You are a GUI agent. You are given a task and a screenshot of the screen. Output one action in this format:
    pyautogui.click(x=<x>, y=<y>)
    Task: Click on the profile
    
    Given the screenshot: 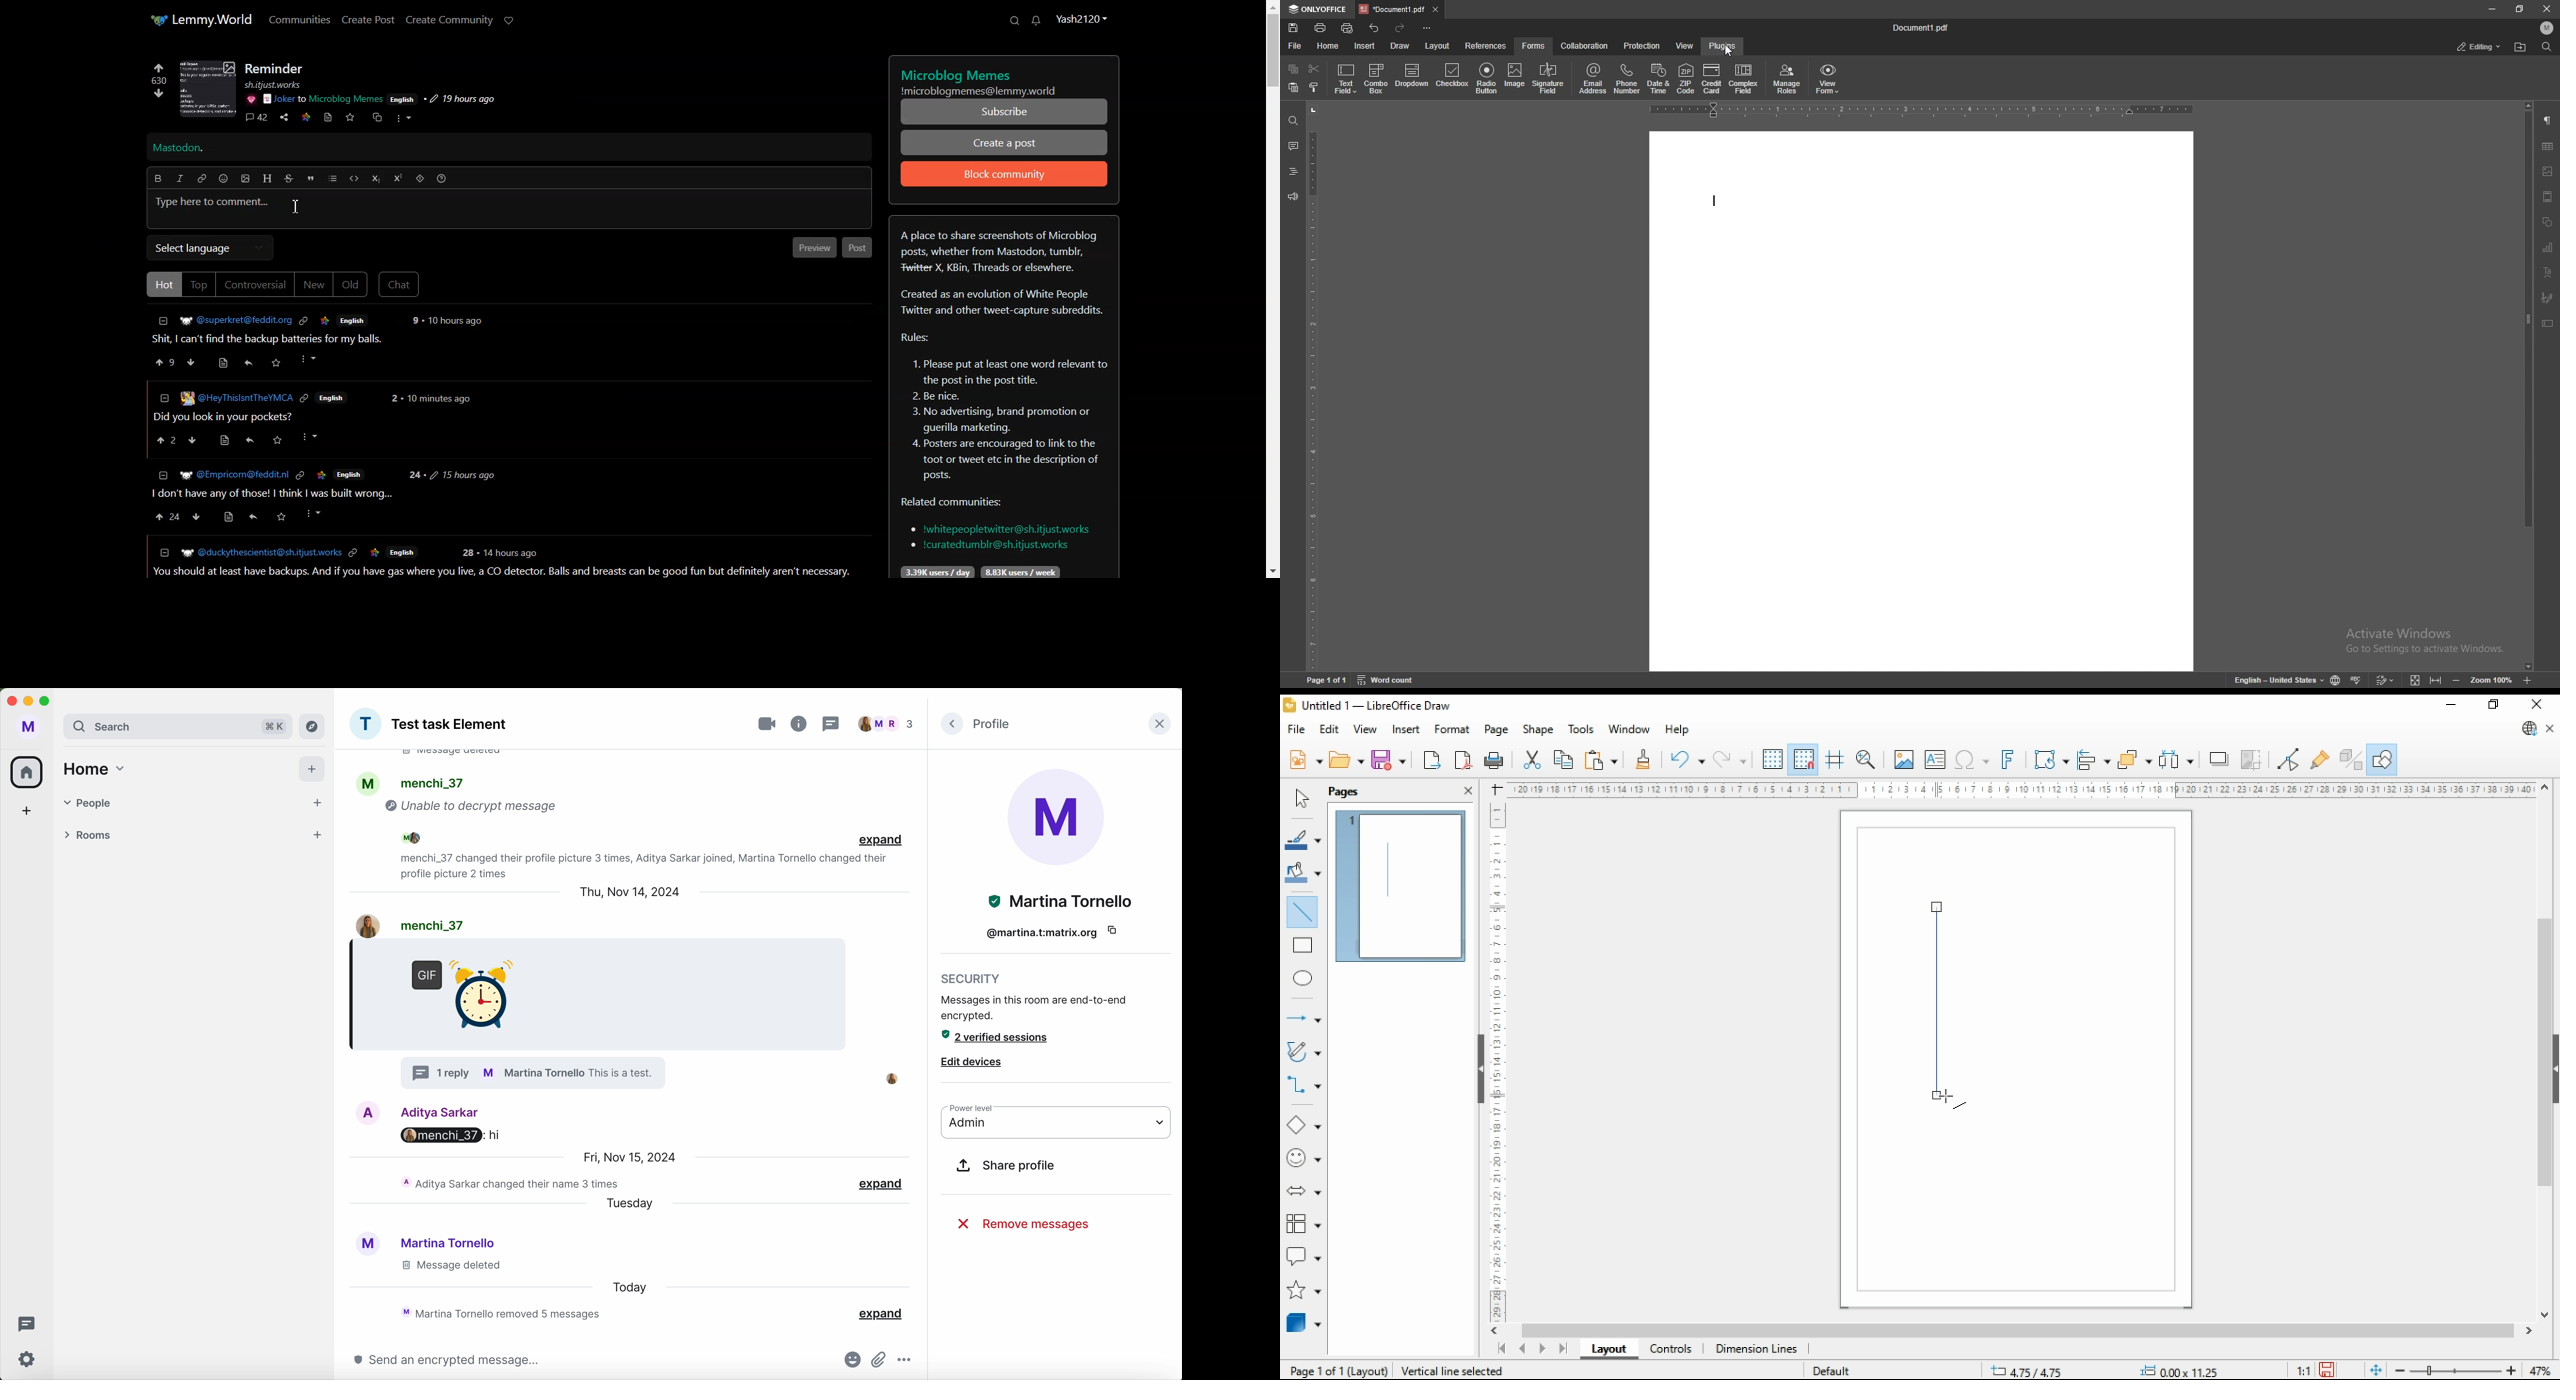 What is the action you would take?
    pyautogui.click(x=369, y=783)
    